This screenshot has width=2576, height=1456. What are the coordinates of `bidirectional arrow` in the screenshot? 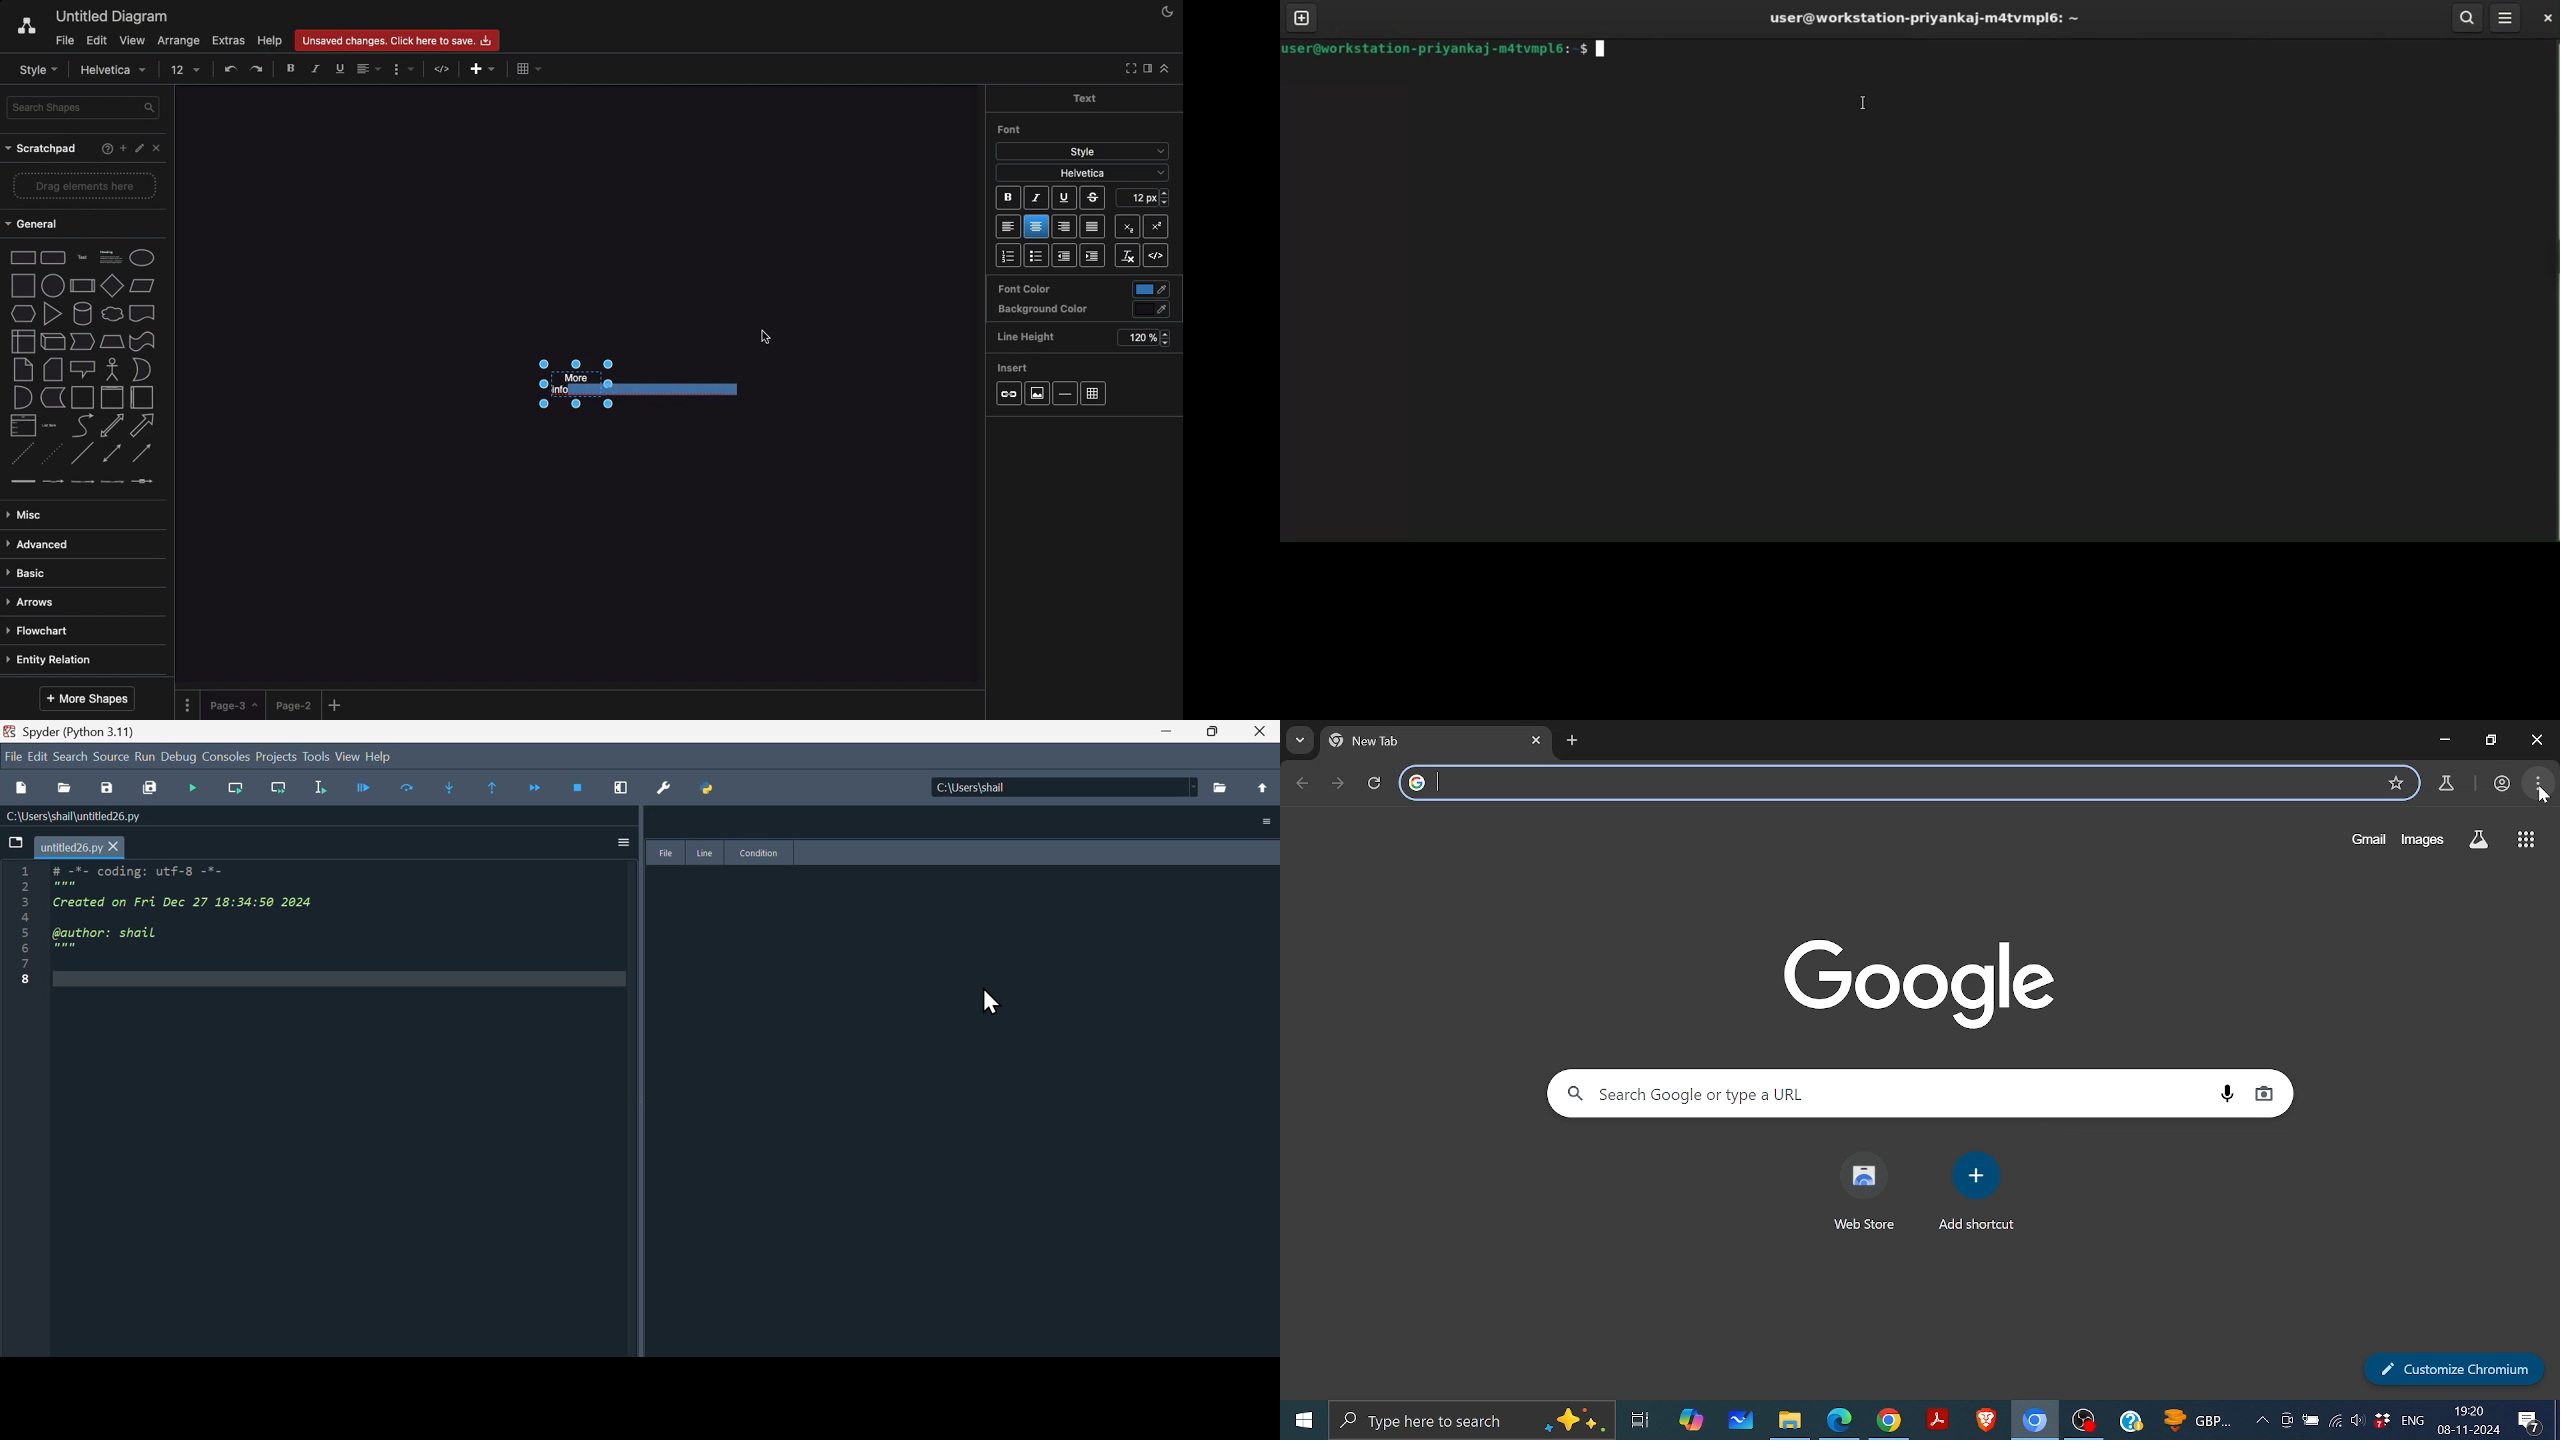 It's located at (111, 426).